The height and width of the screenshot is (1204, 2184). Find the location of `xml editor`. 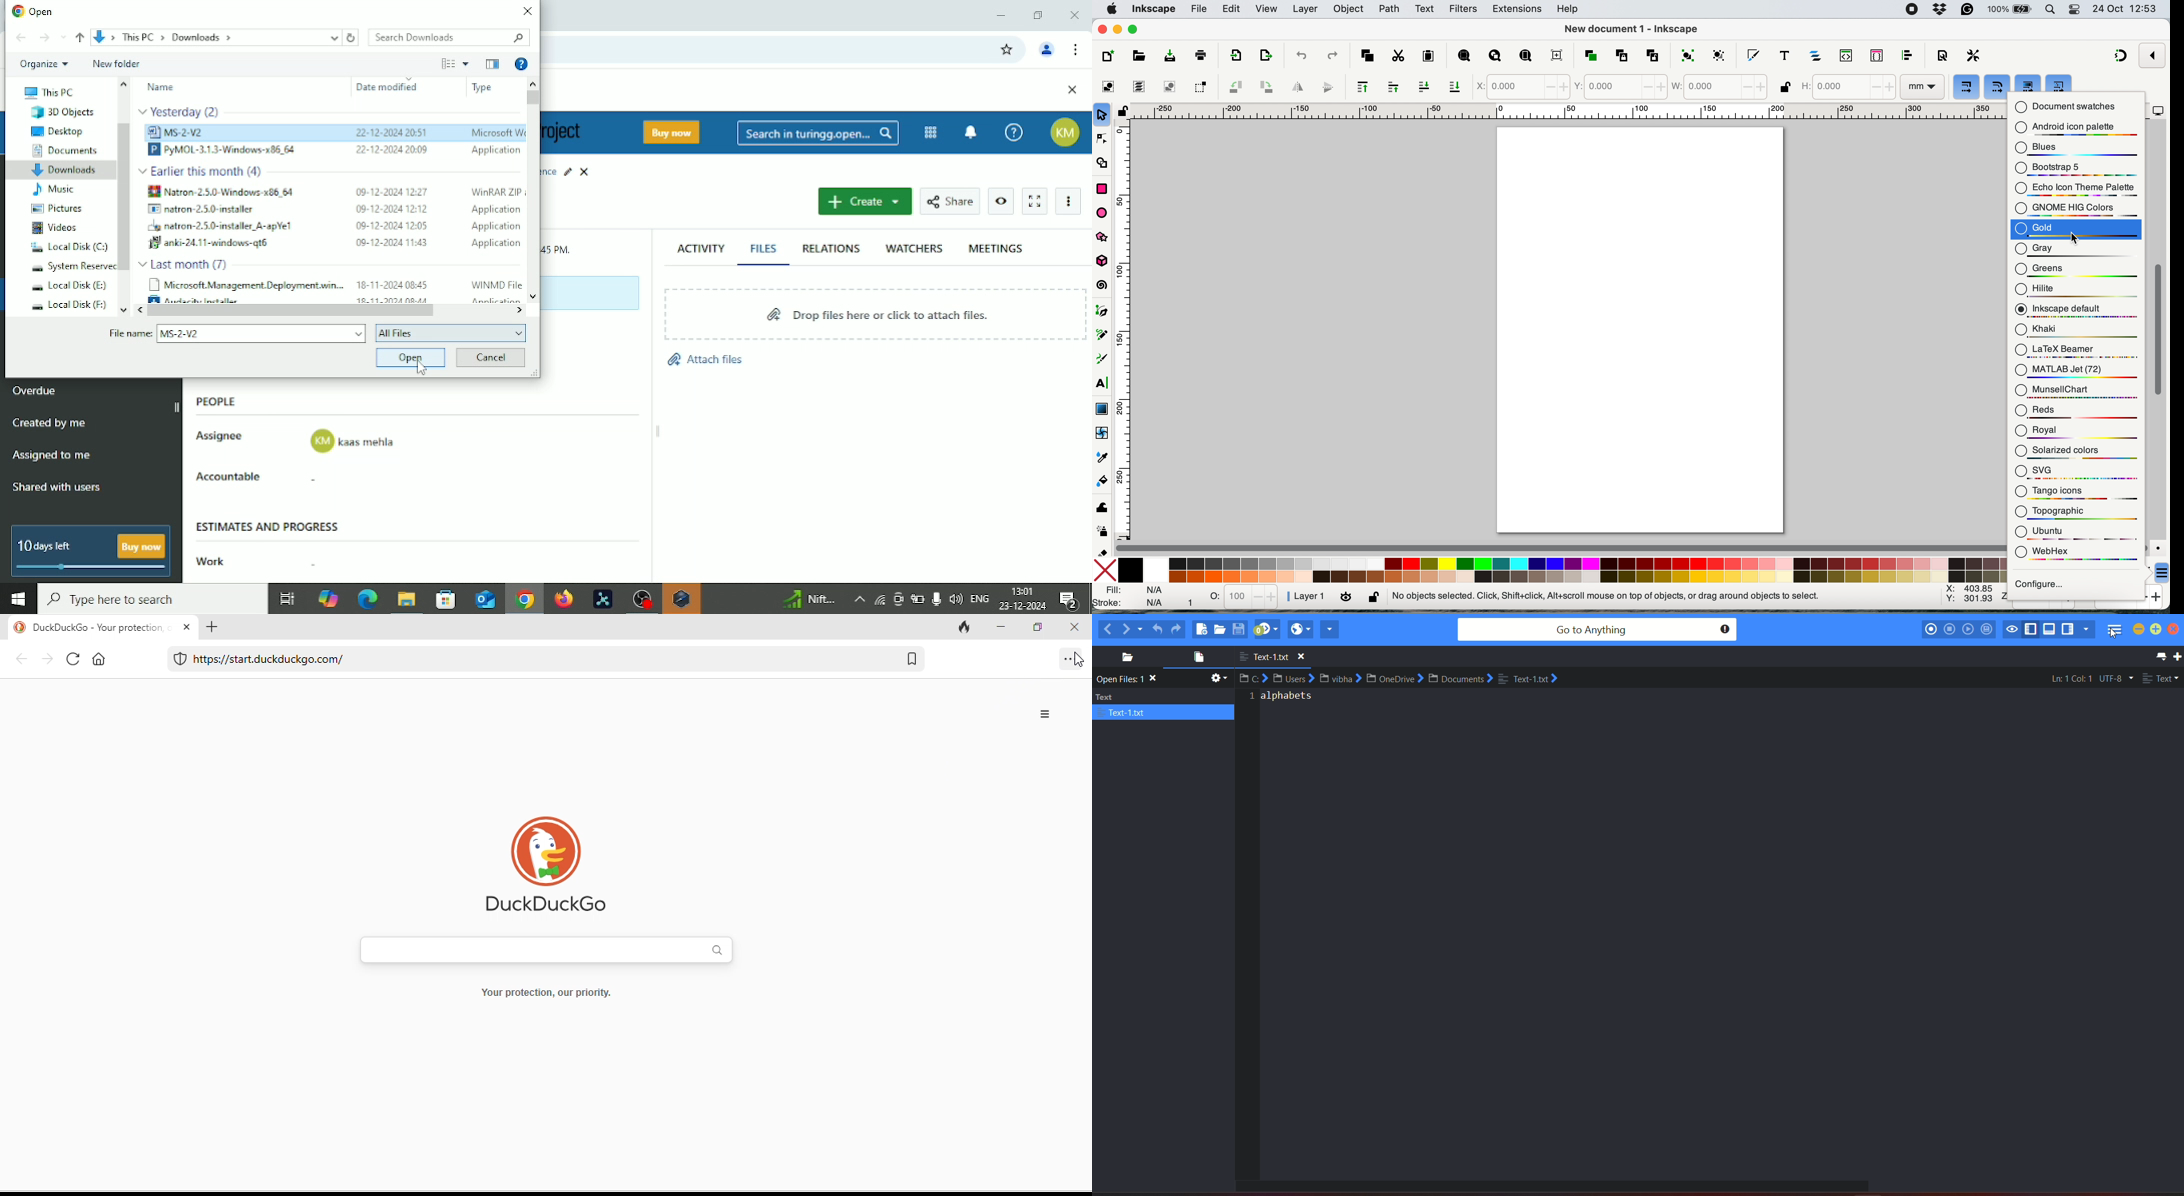

xml editor is located at coordinates (1850, 55).